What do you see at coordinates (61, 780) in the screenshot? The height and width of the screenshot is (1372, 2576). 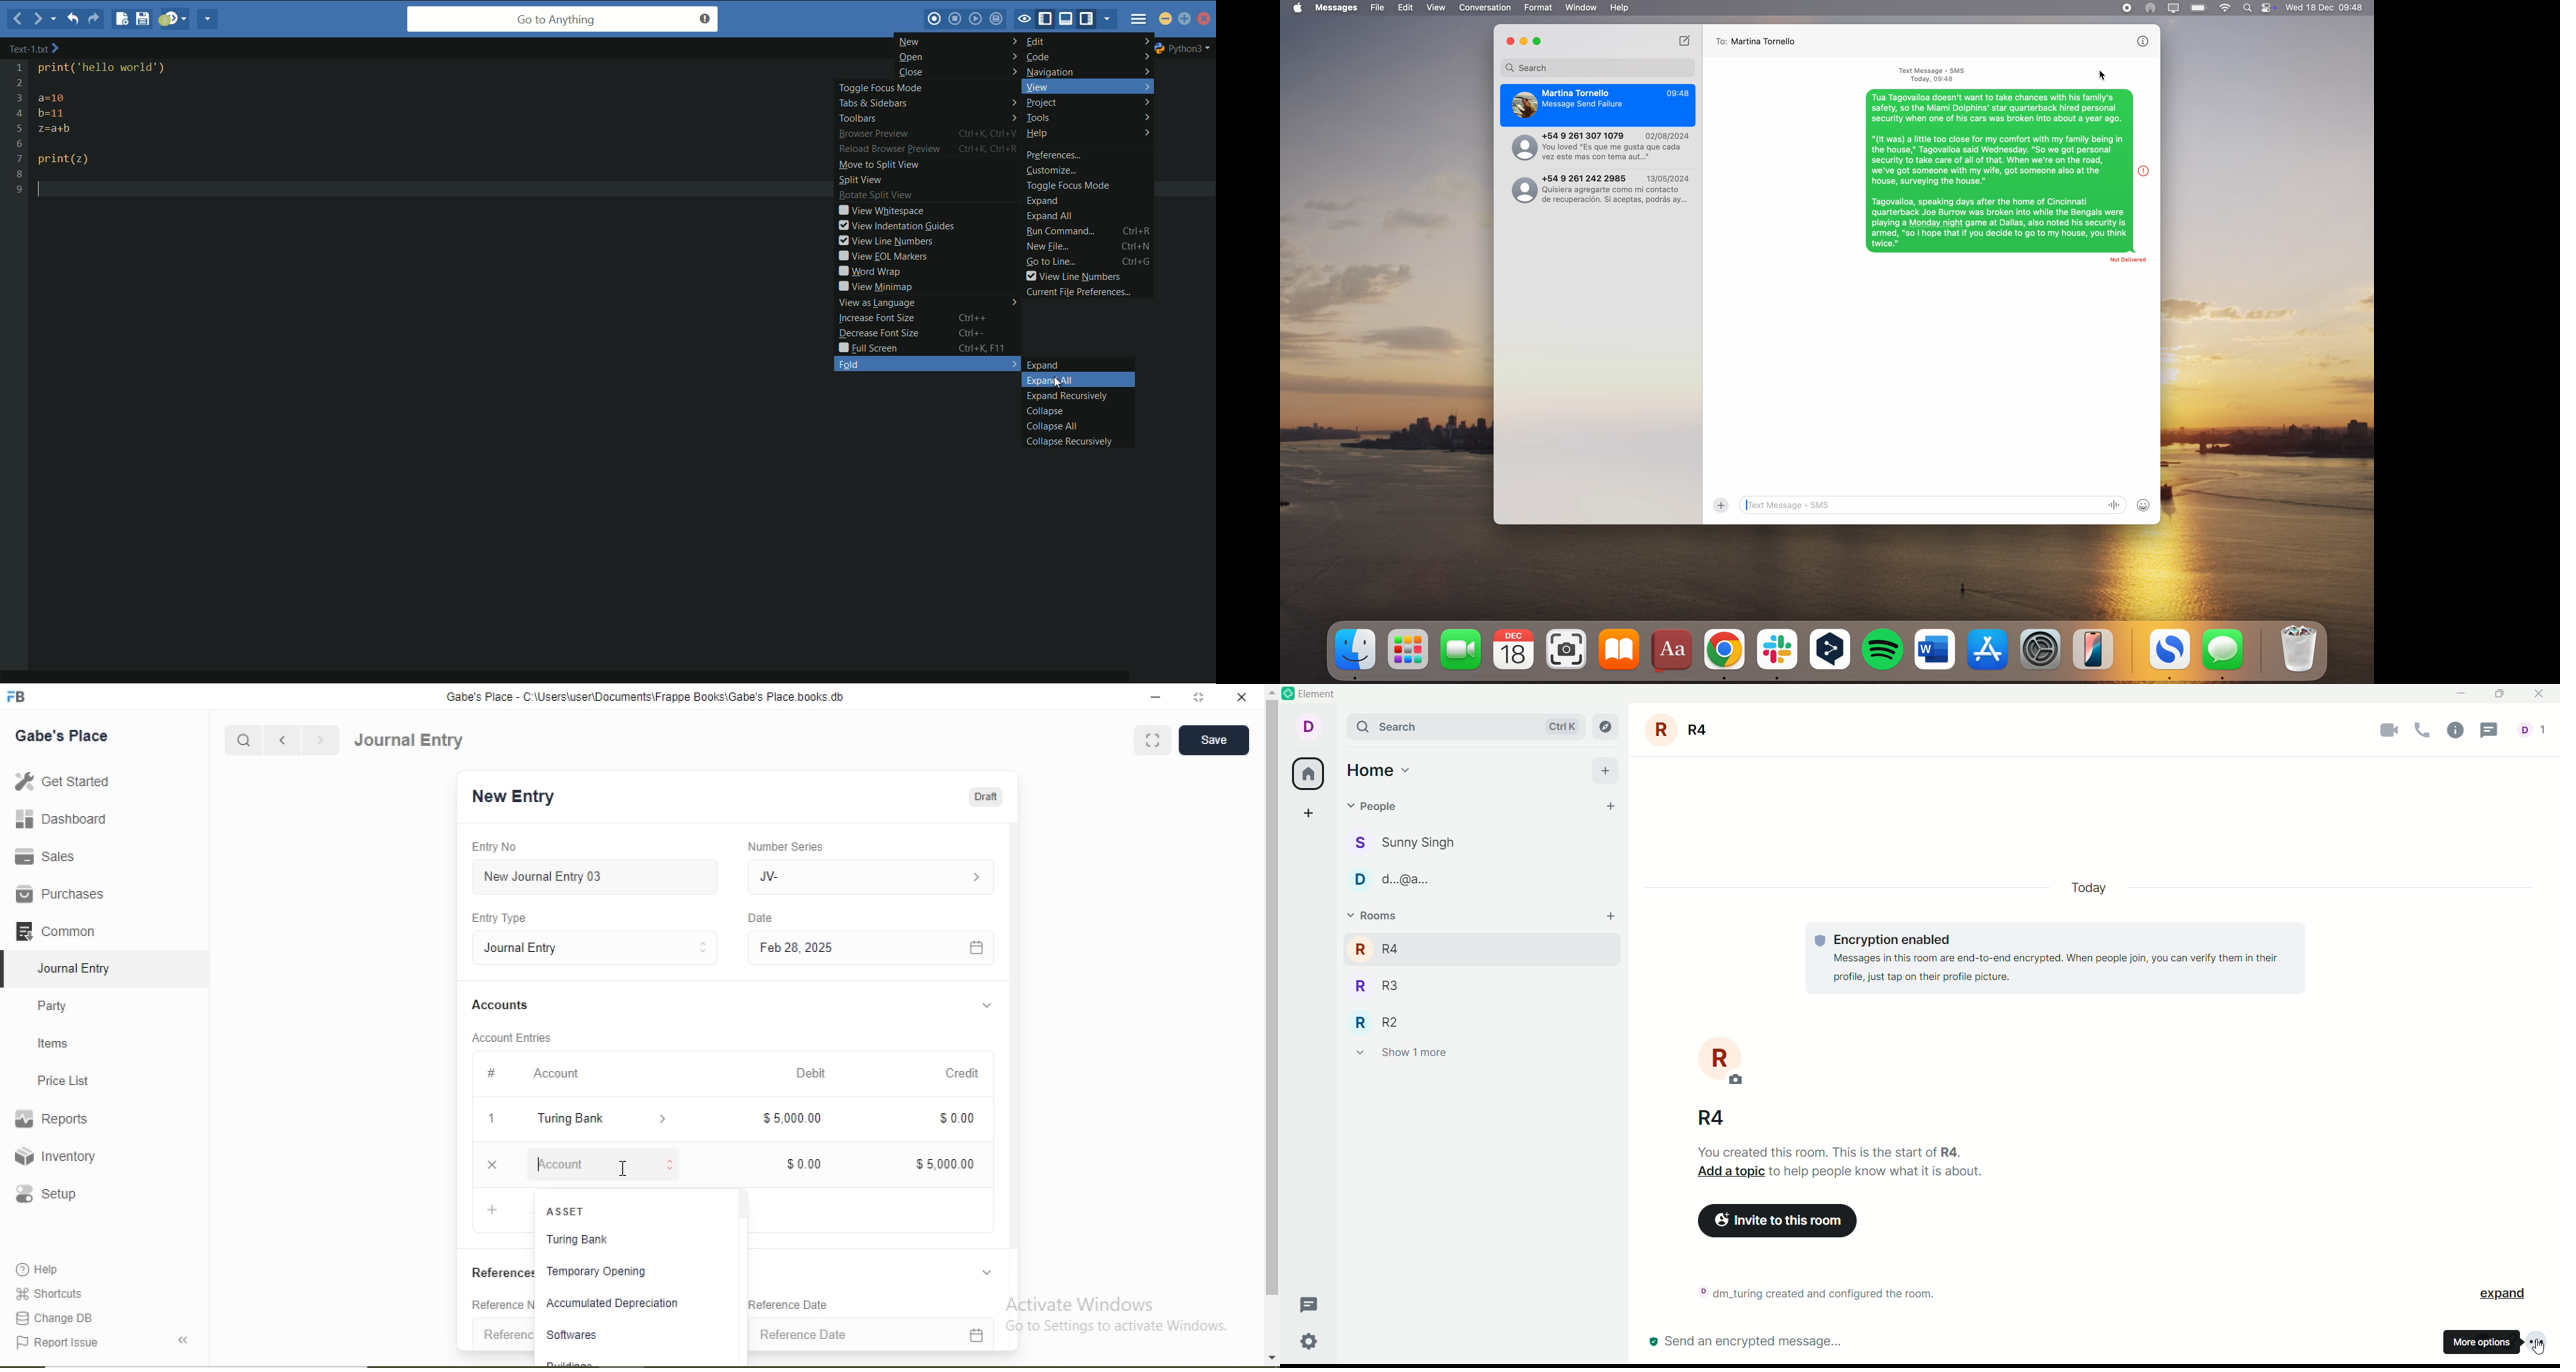 I see `Get Started` at bounding box center [61, 780].